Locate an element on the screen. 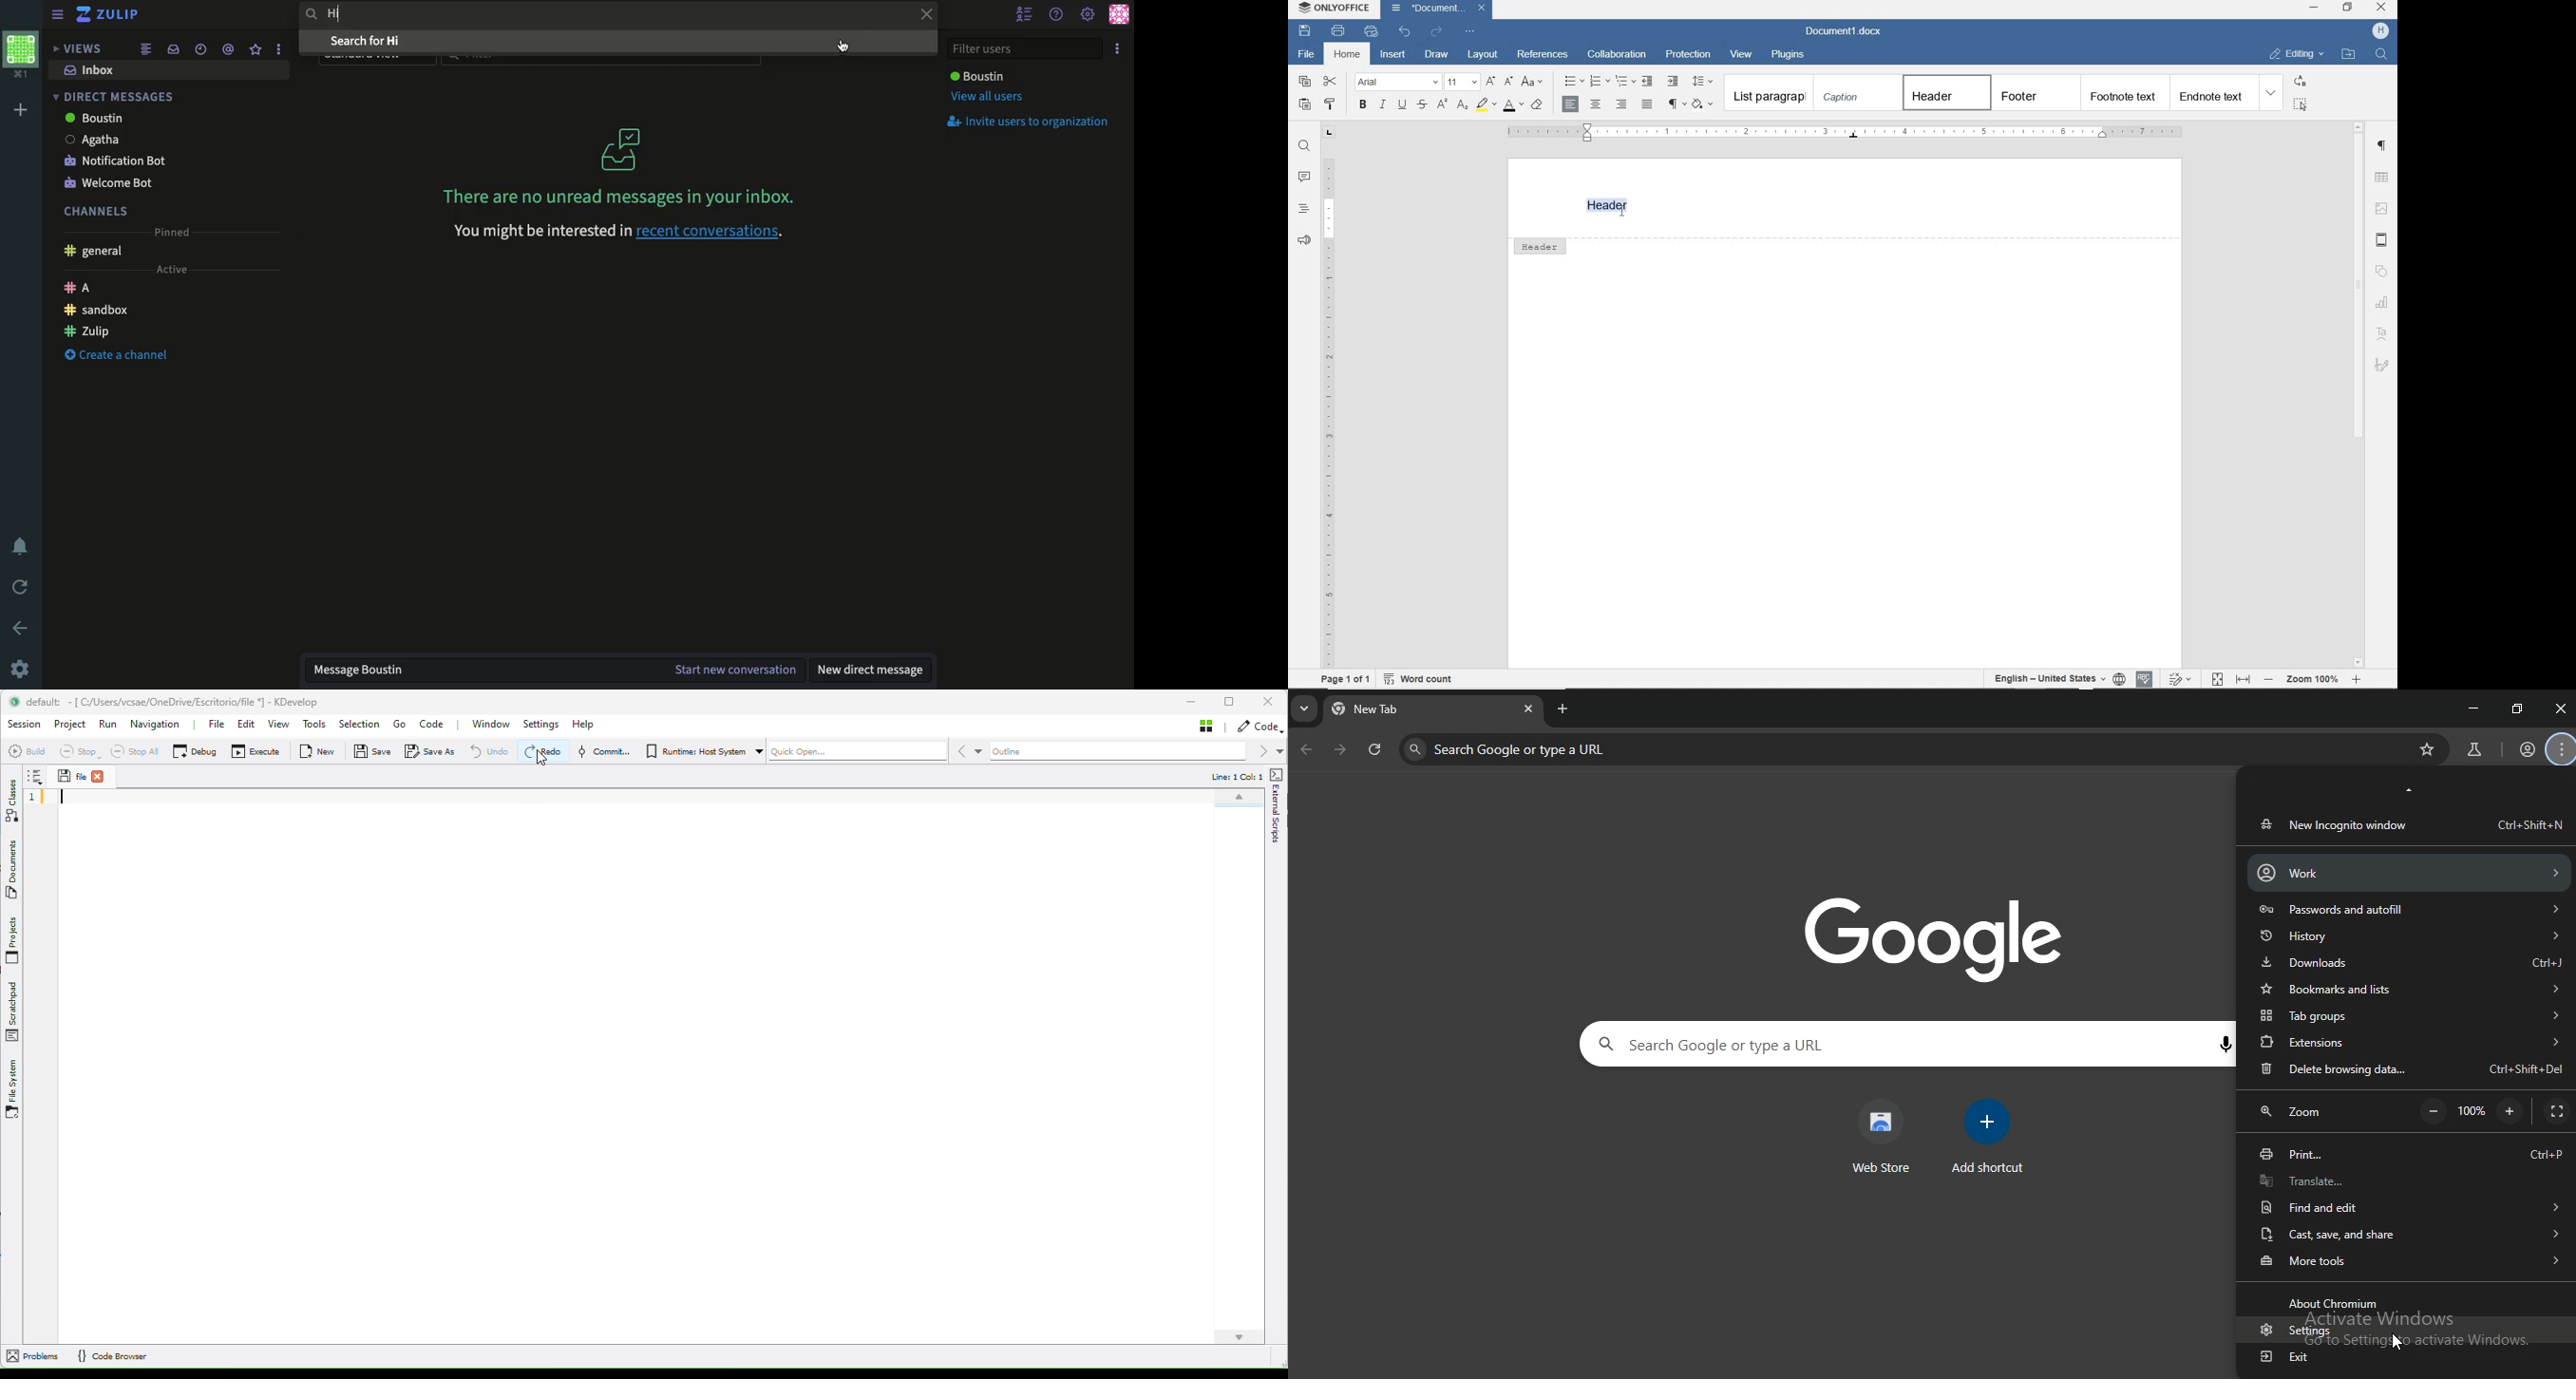  font size is located at coordinates (1463, 82).